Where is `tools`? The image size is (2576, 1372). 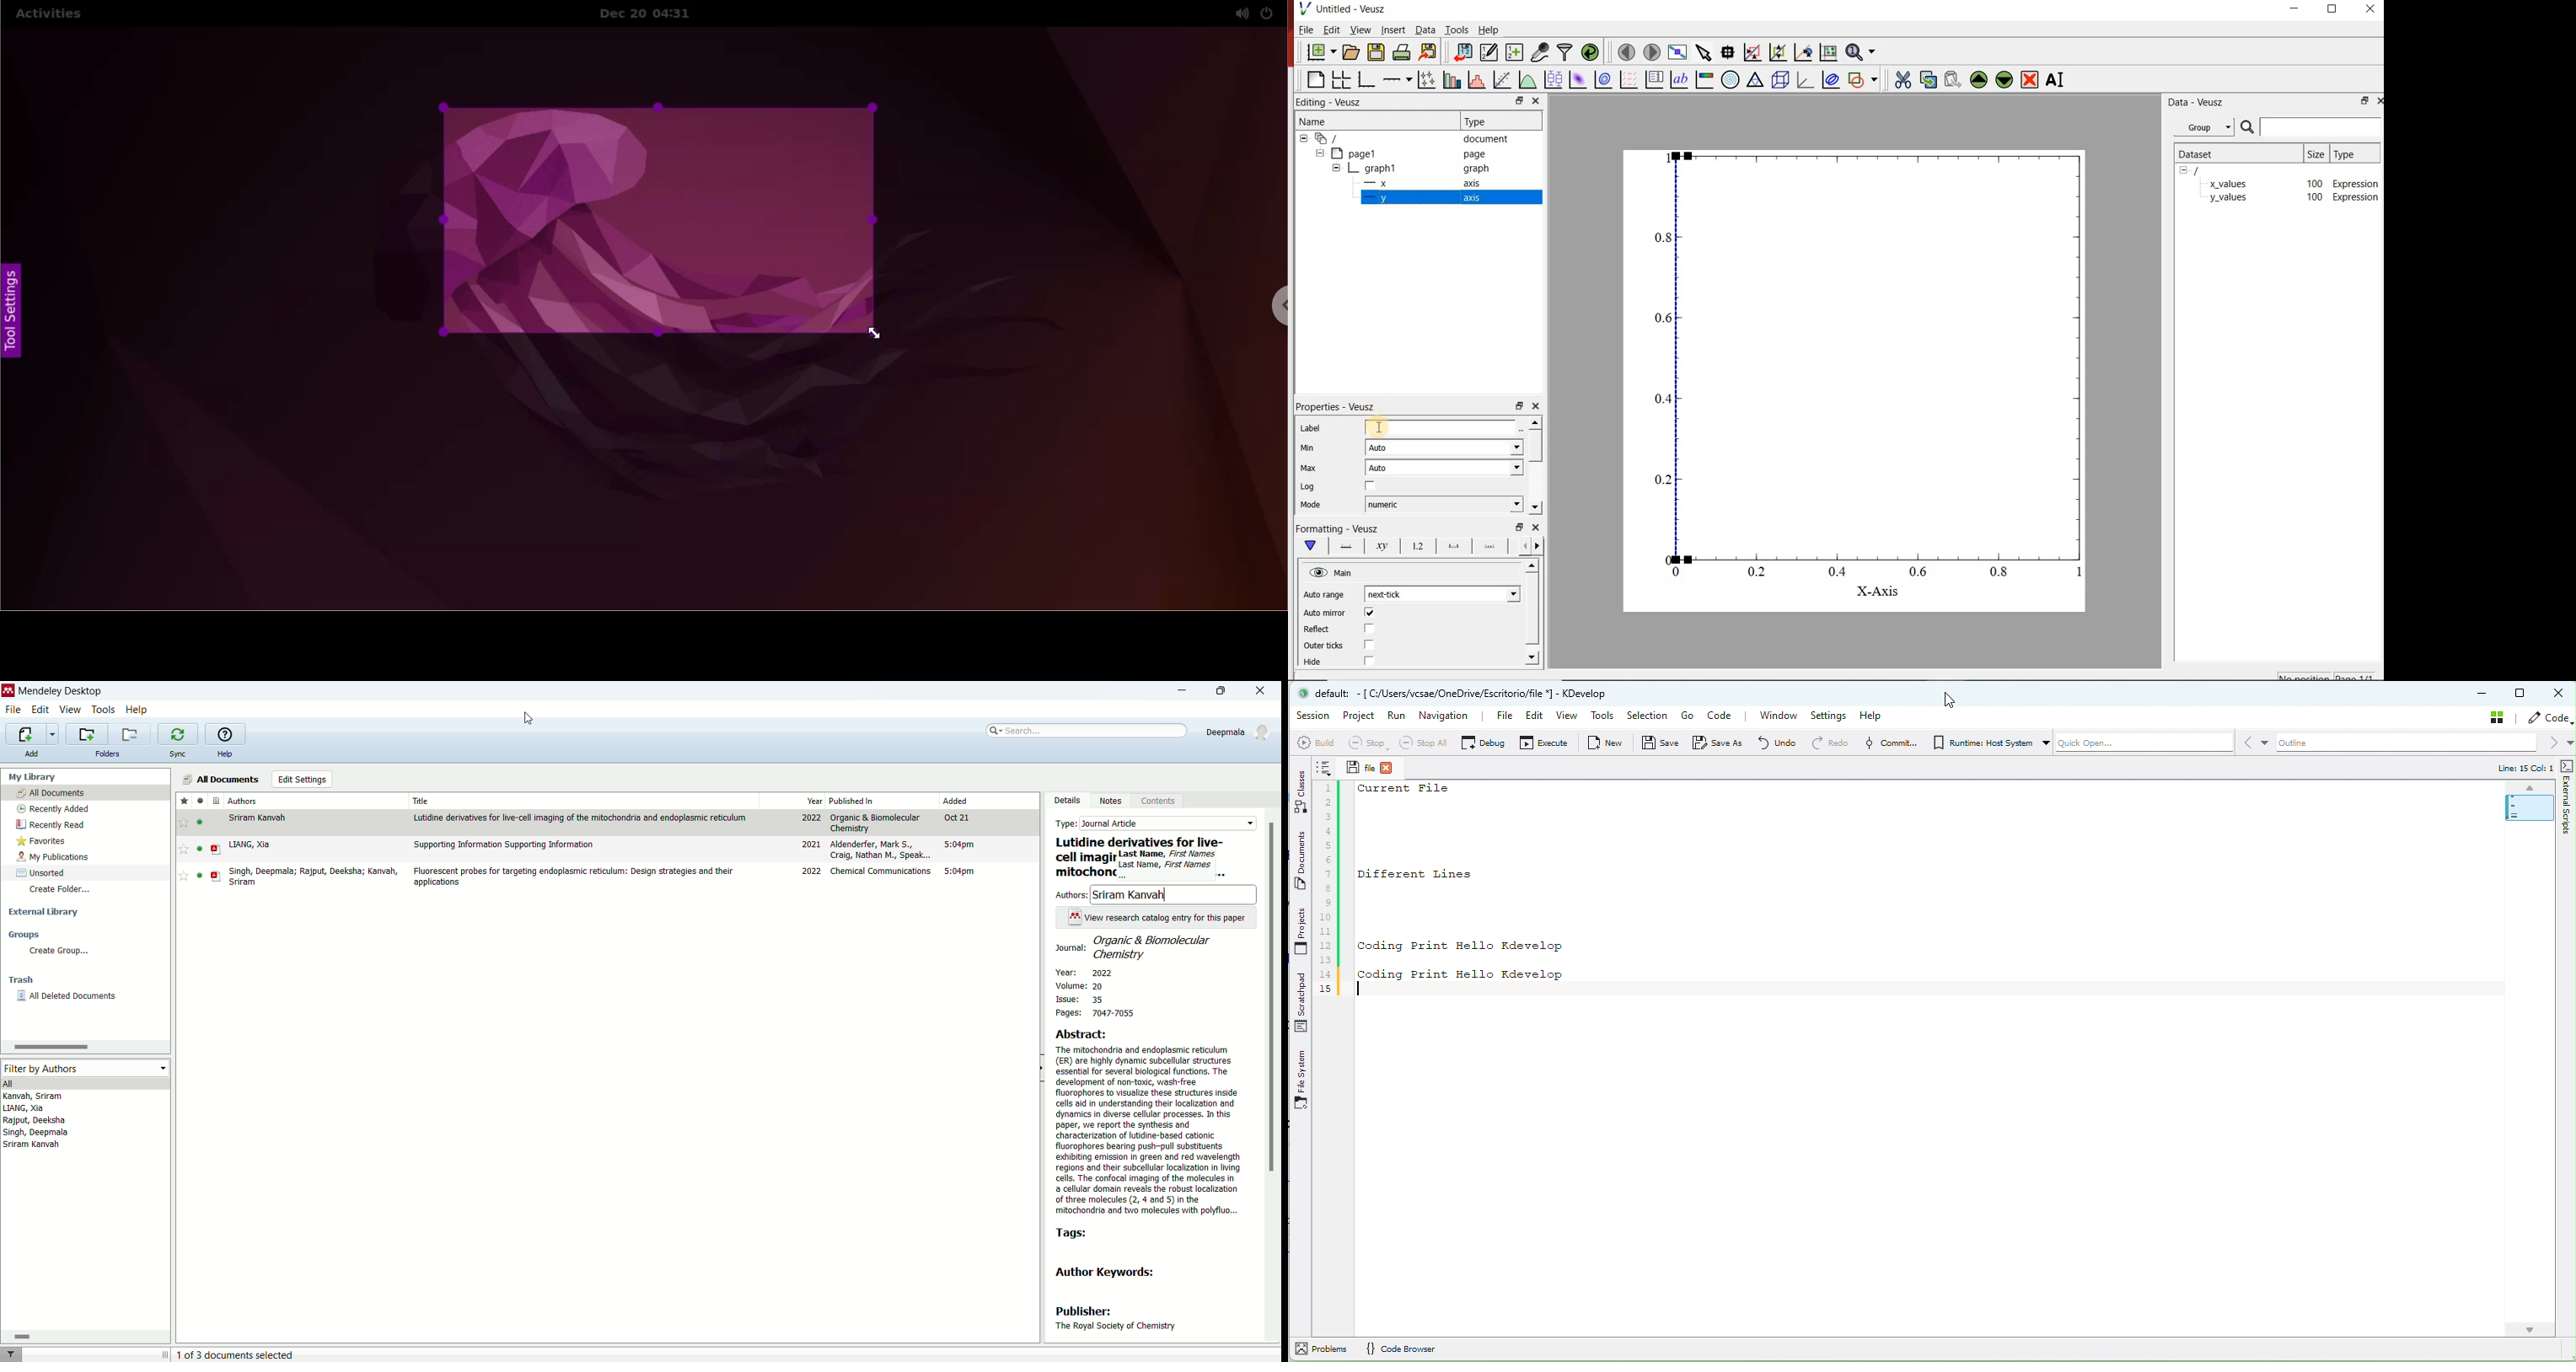 tools is located at coordinates (105, 711).